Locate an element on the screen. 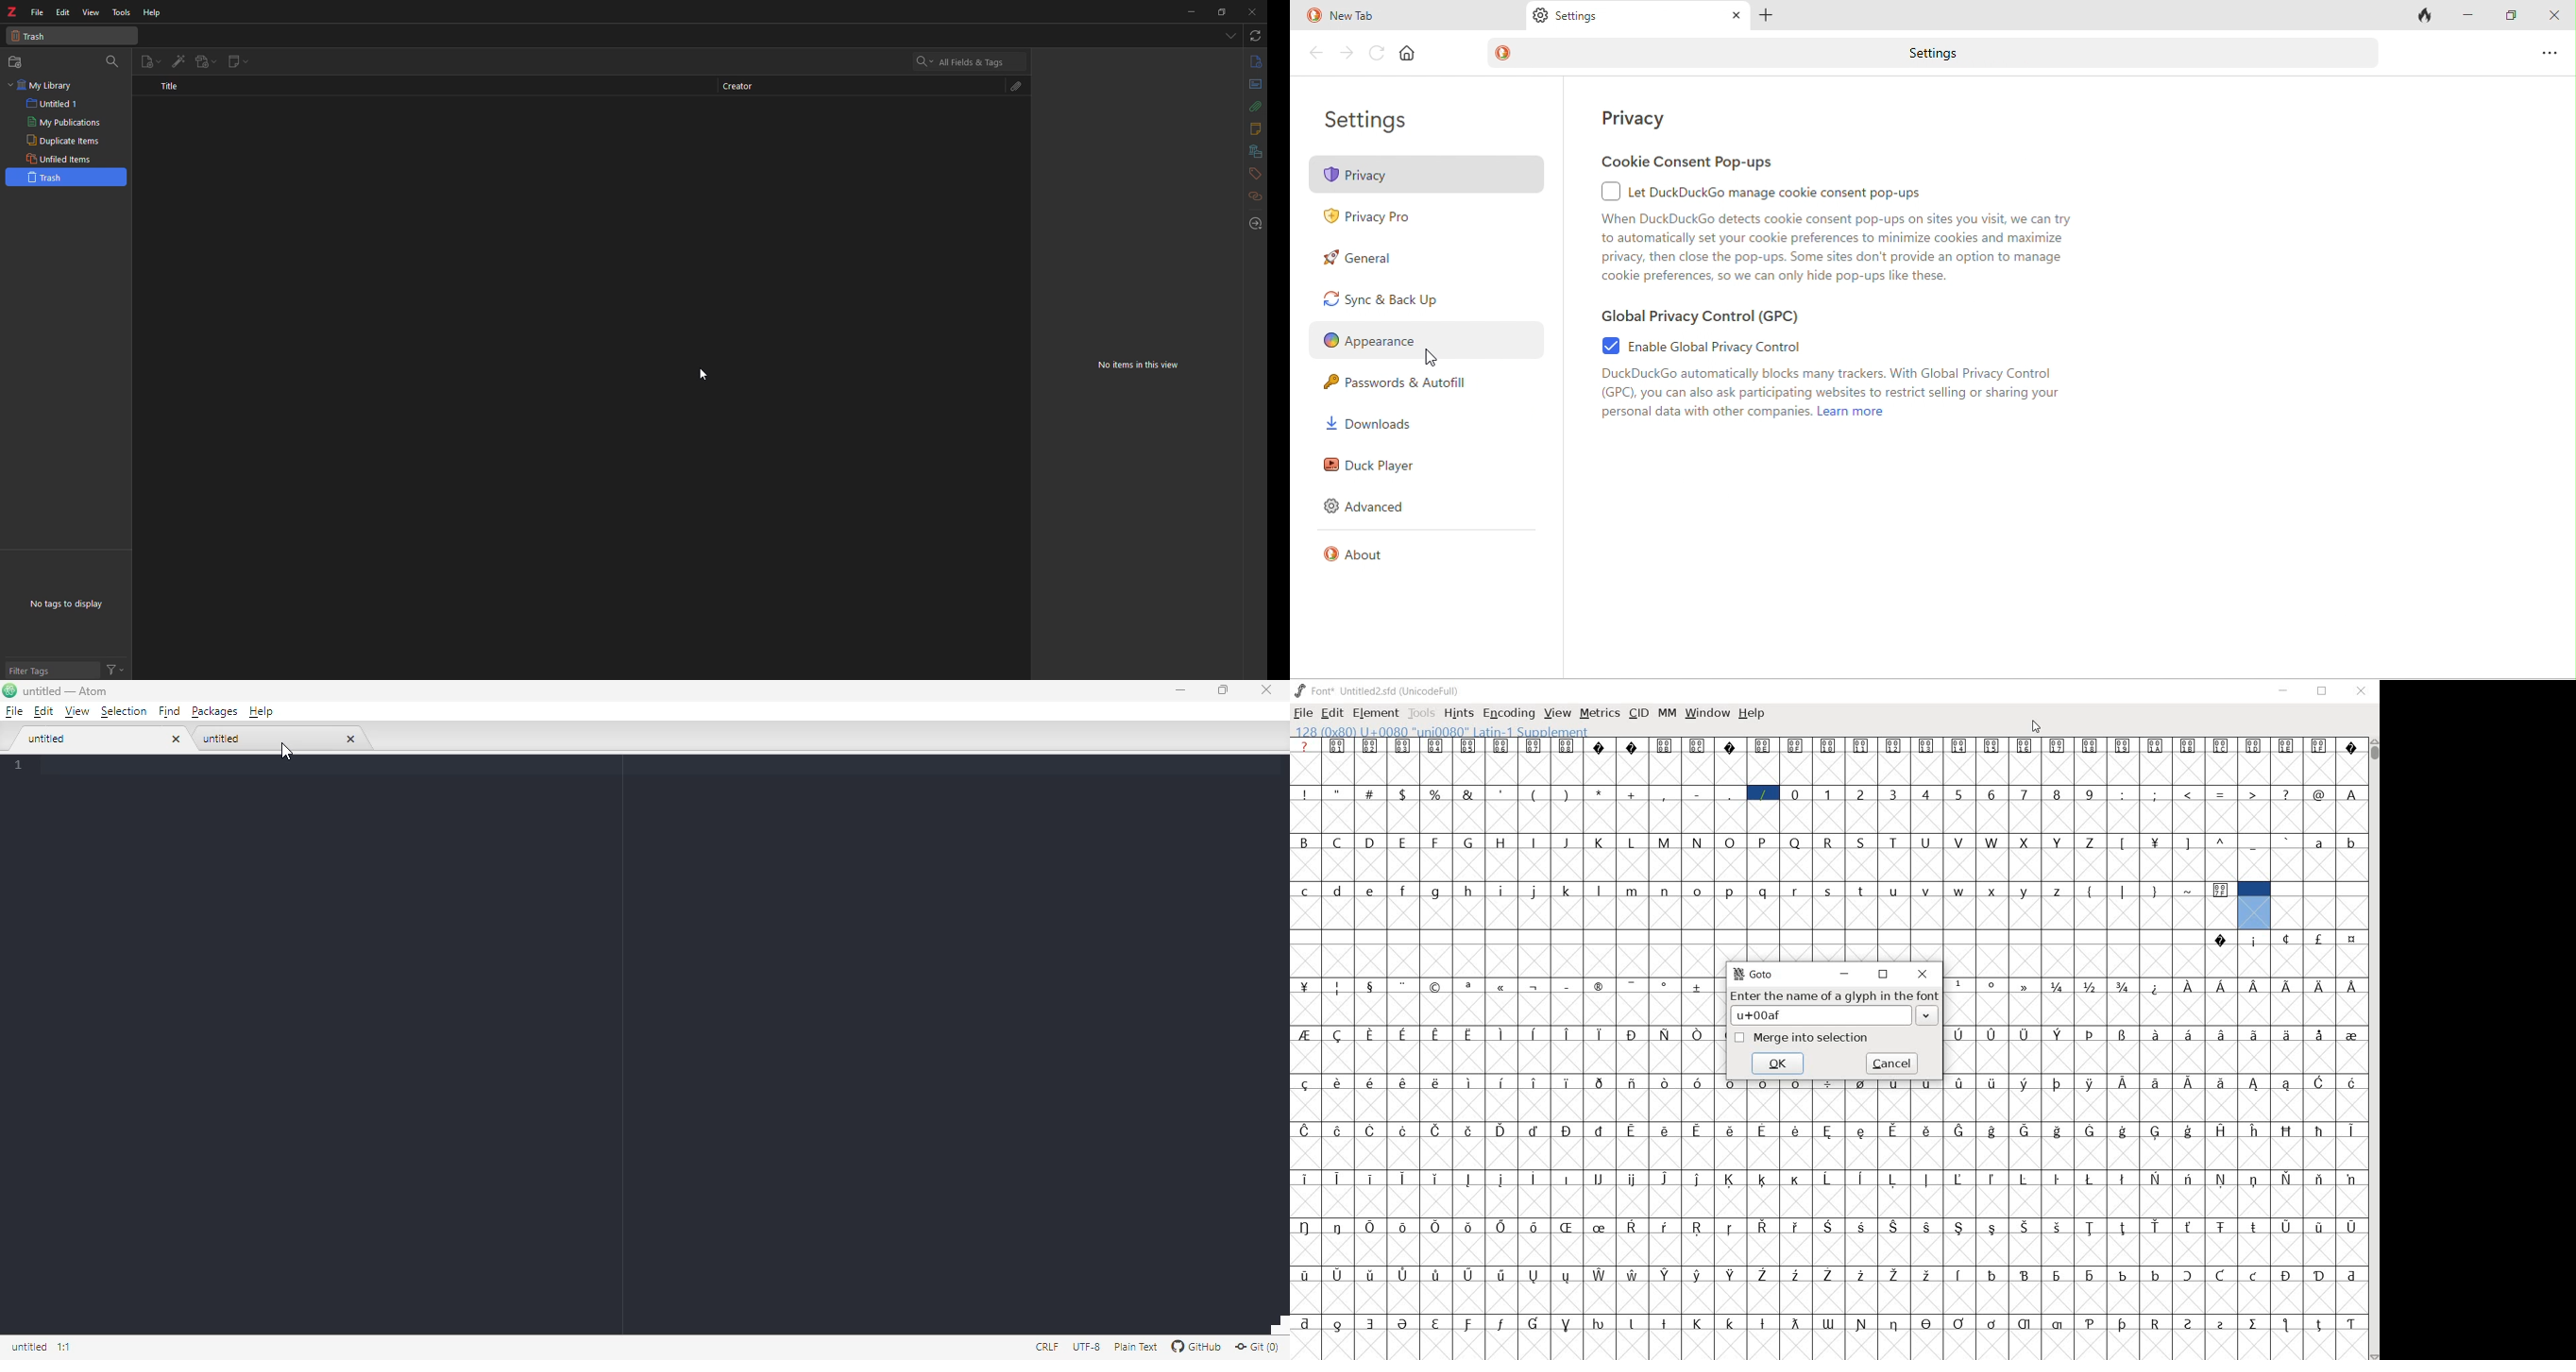  Symbol is located at coordinates (1600, 1323).